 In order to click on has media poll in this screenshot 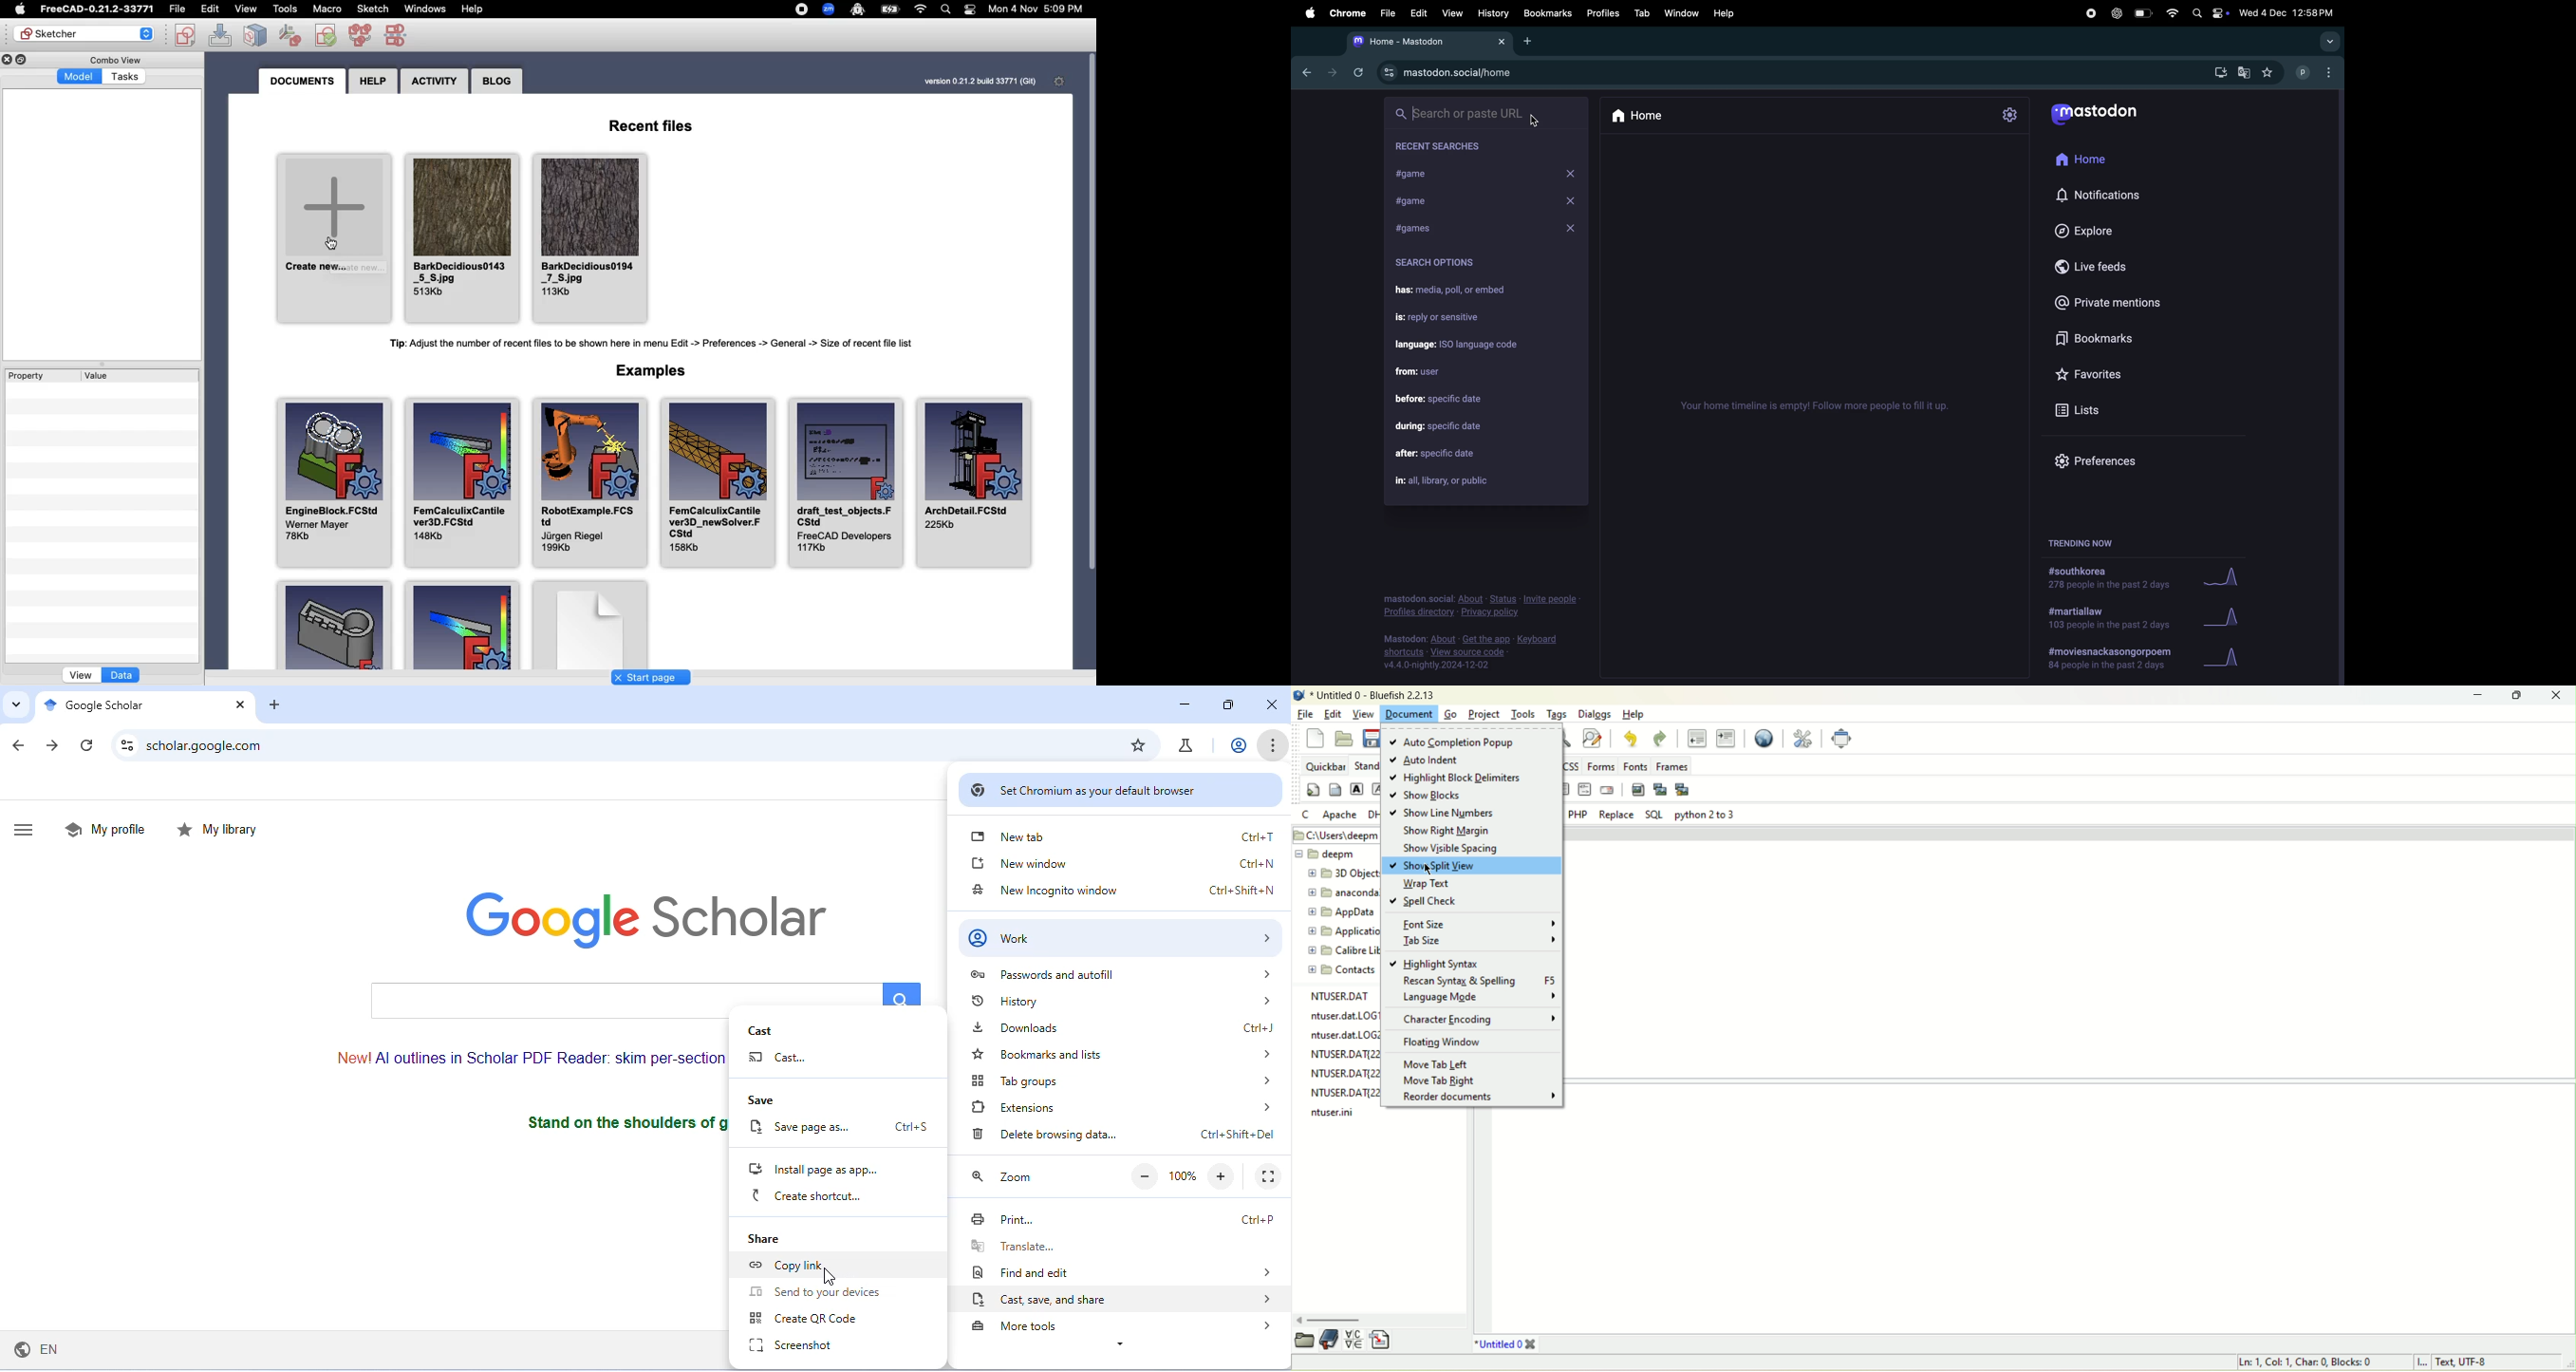, I will do `click(1458, 291)`.